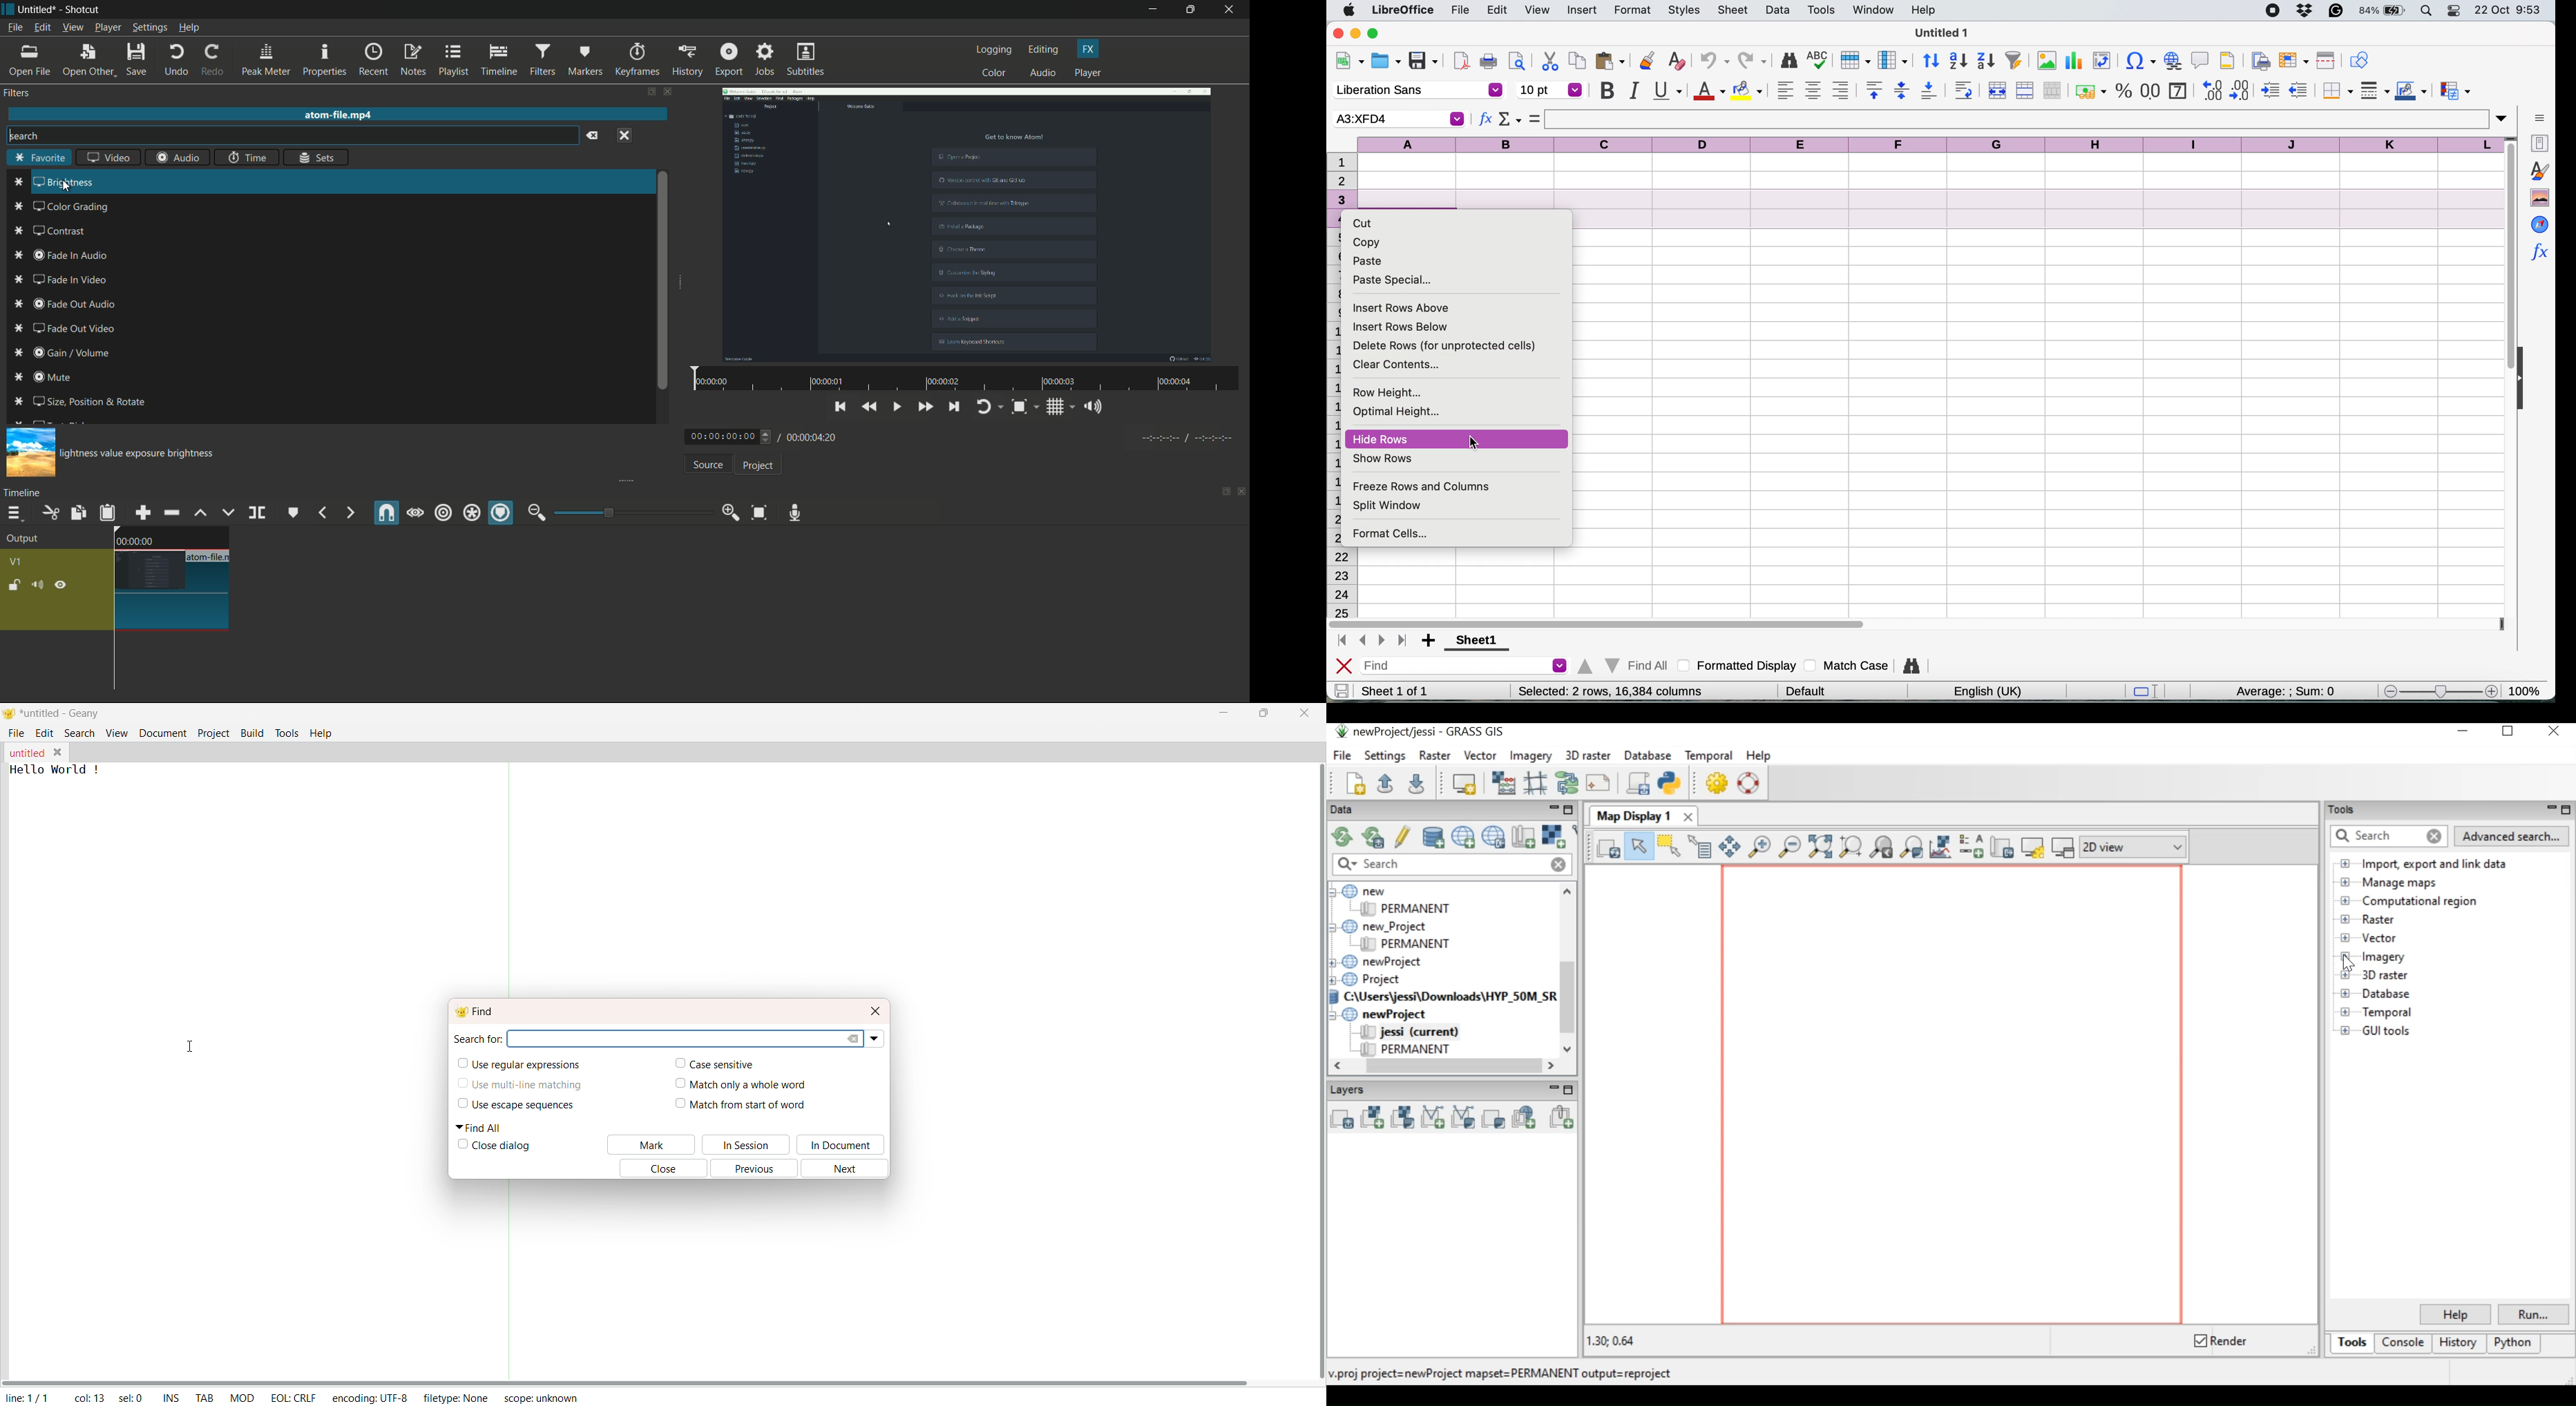 This screenshot has width=2576, height=1428. I want to click on insert rows above, so click(1403, 308).